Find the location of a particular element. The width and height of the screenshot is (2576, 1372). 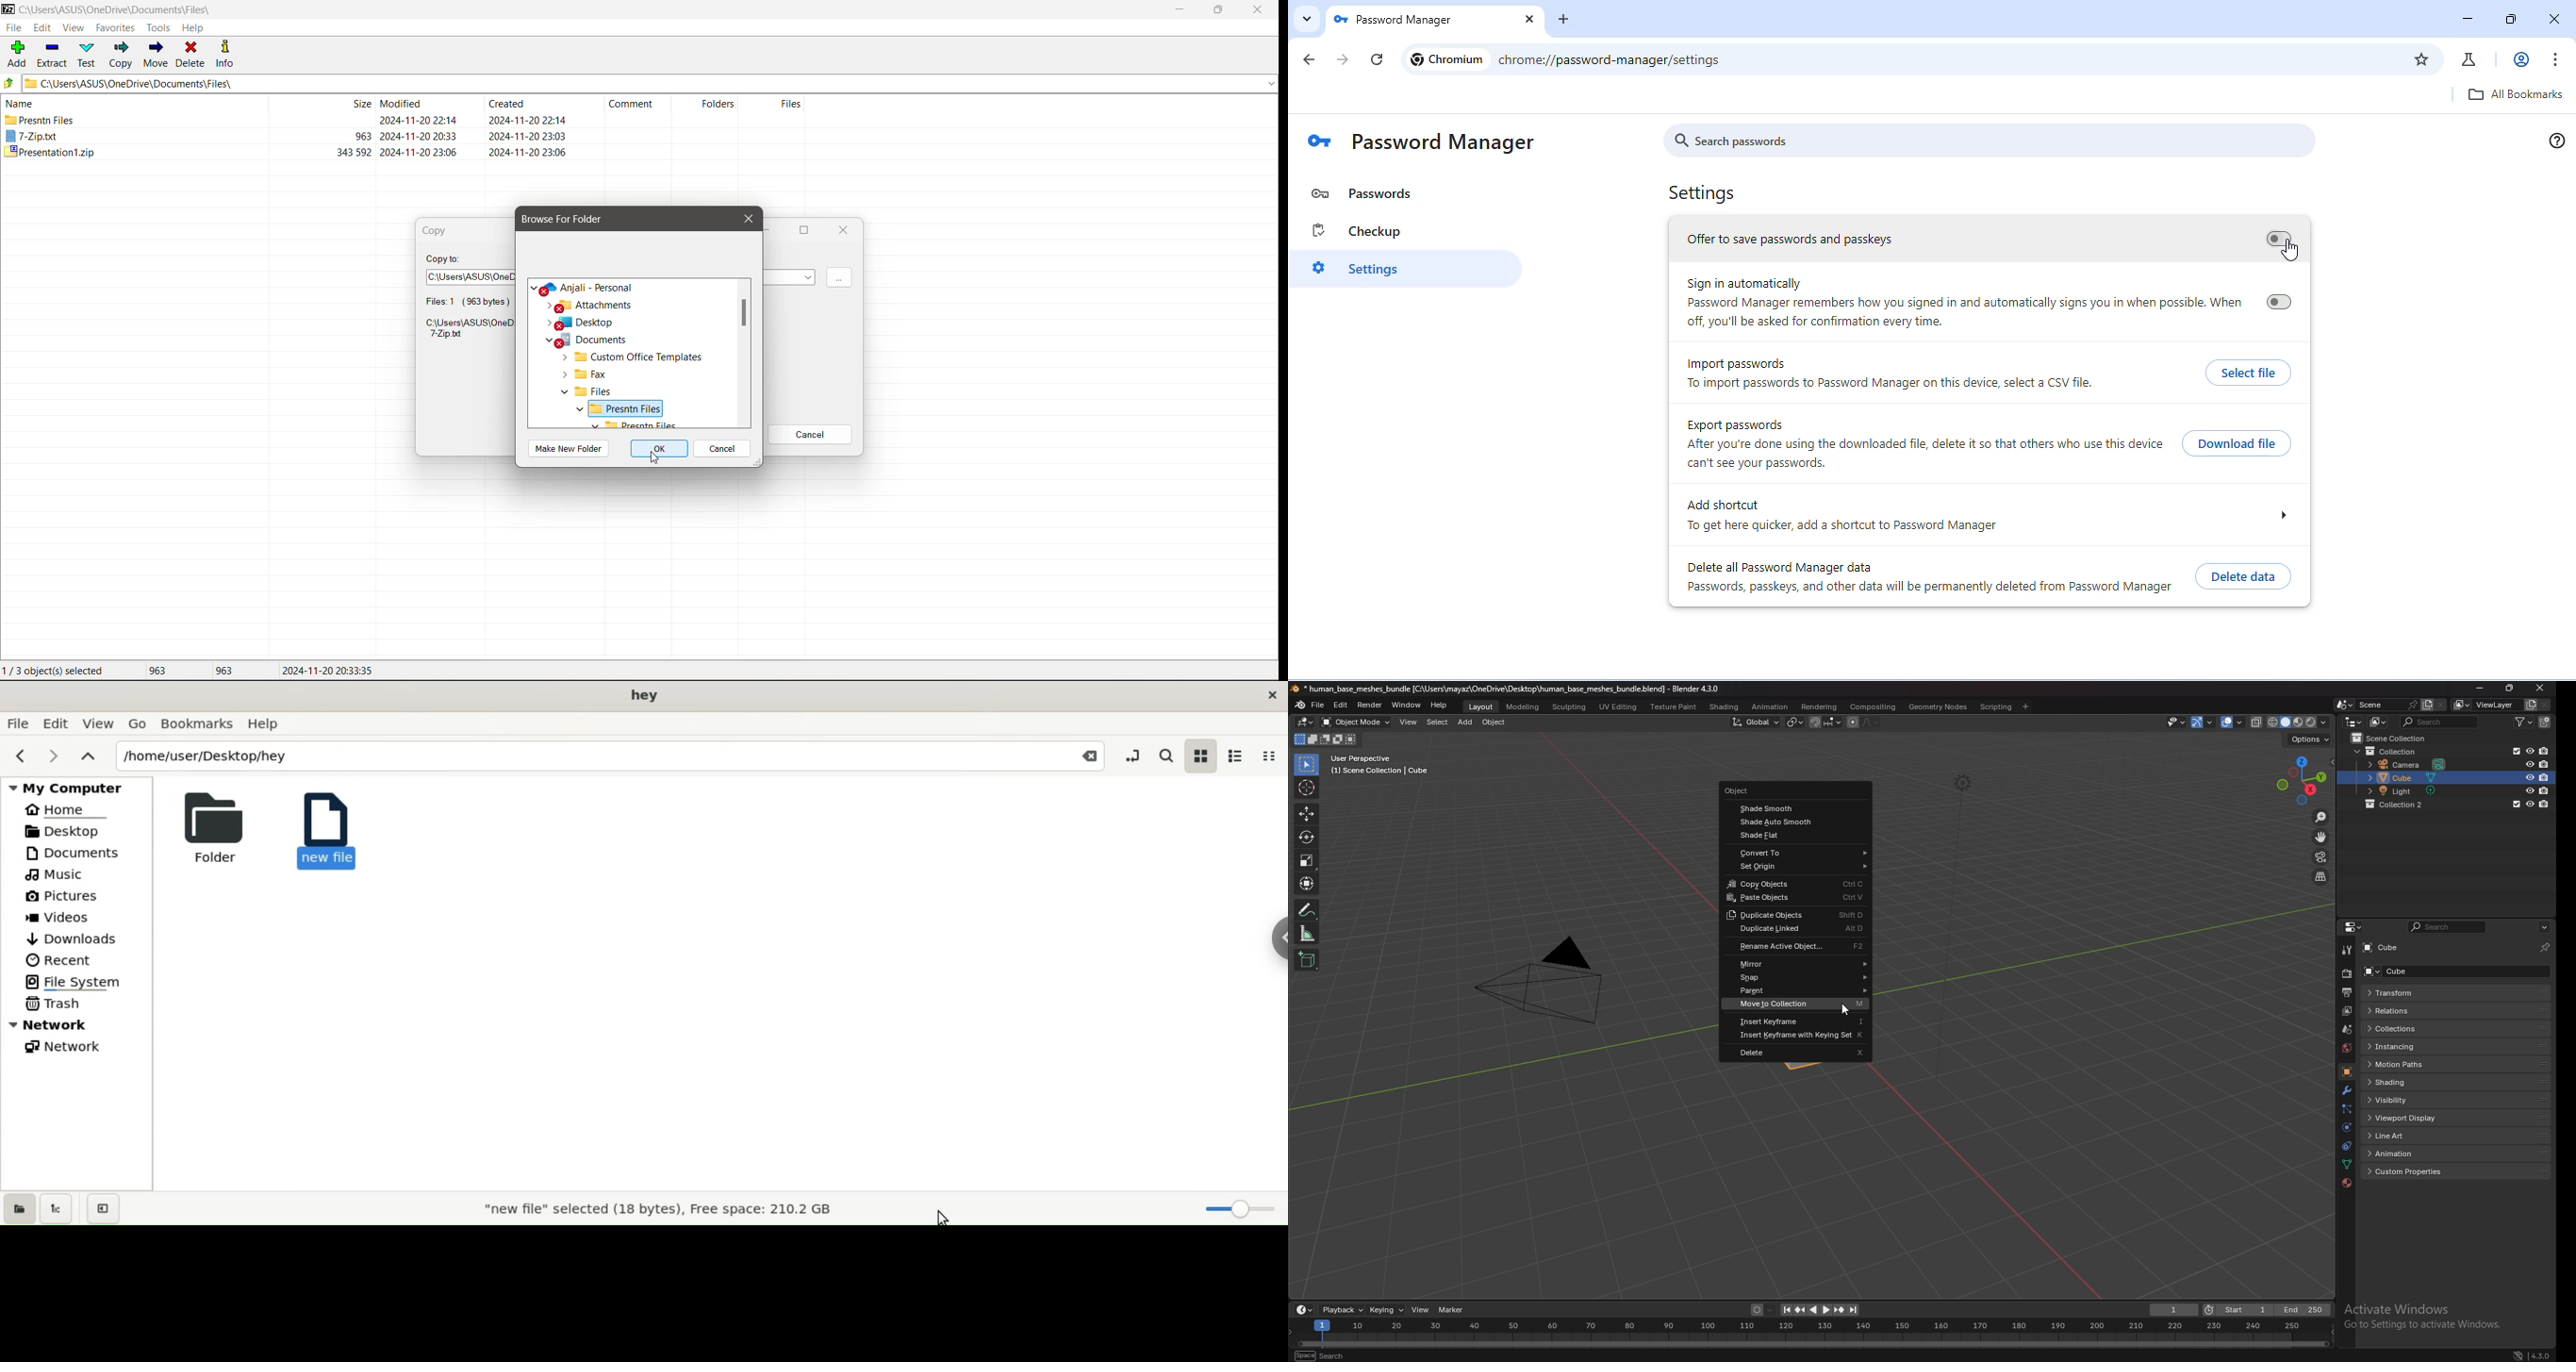

File size is located at coordinates (330, 129).